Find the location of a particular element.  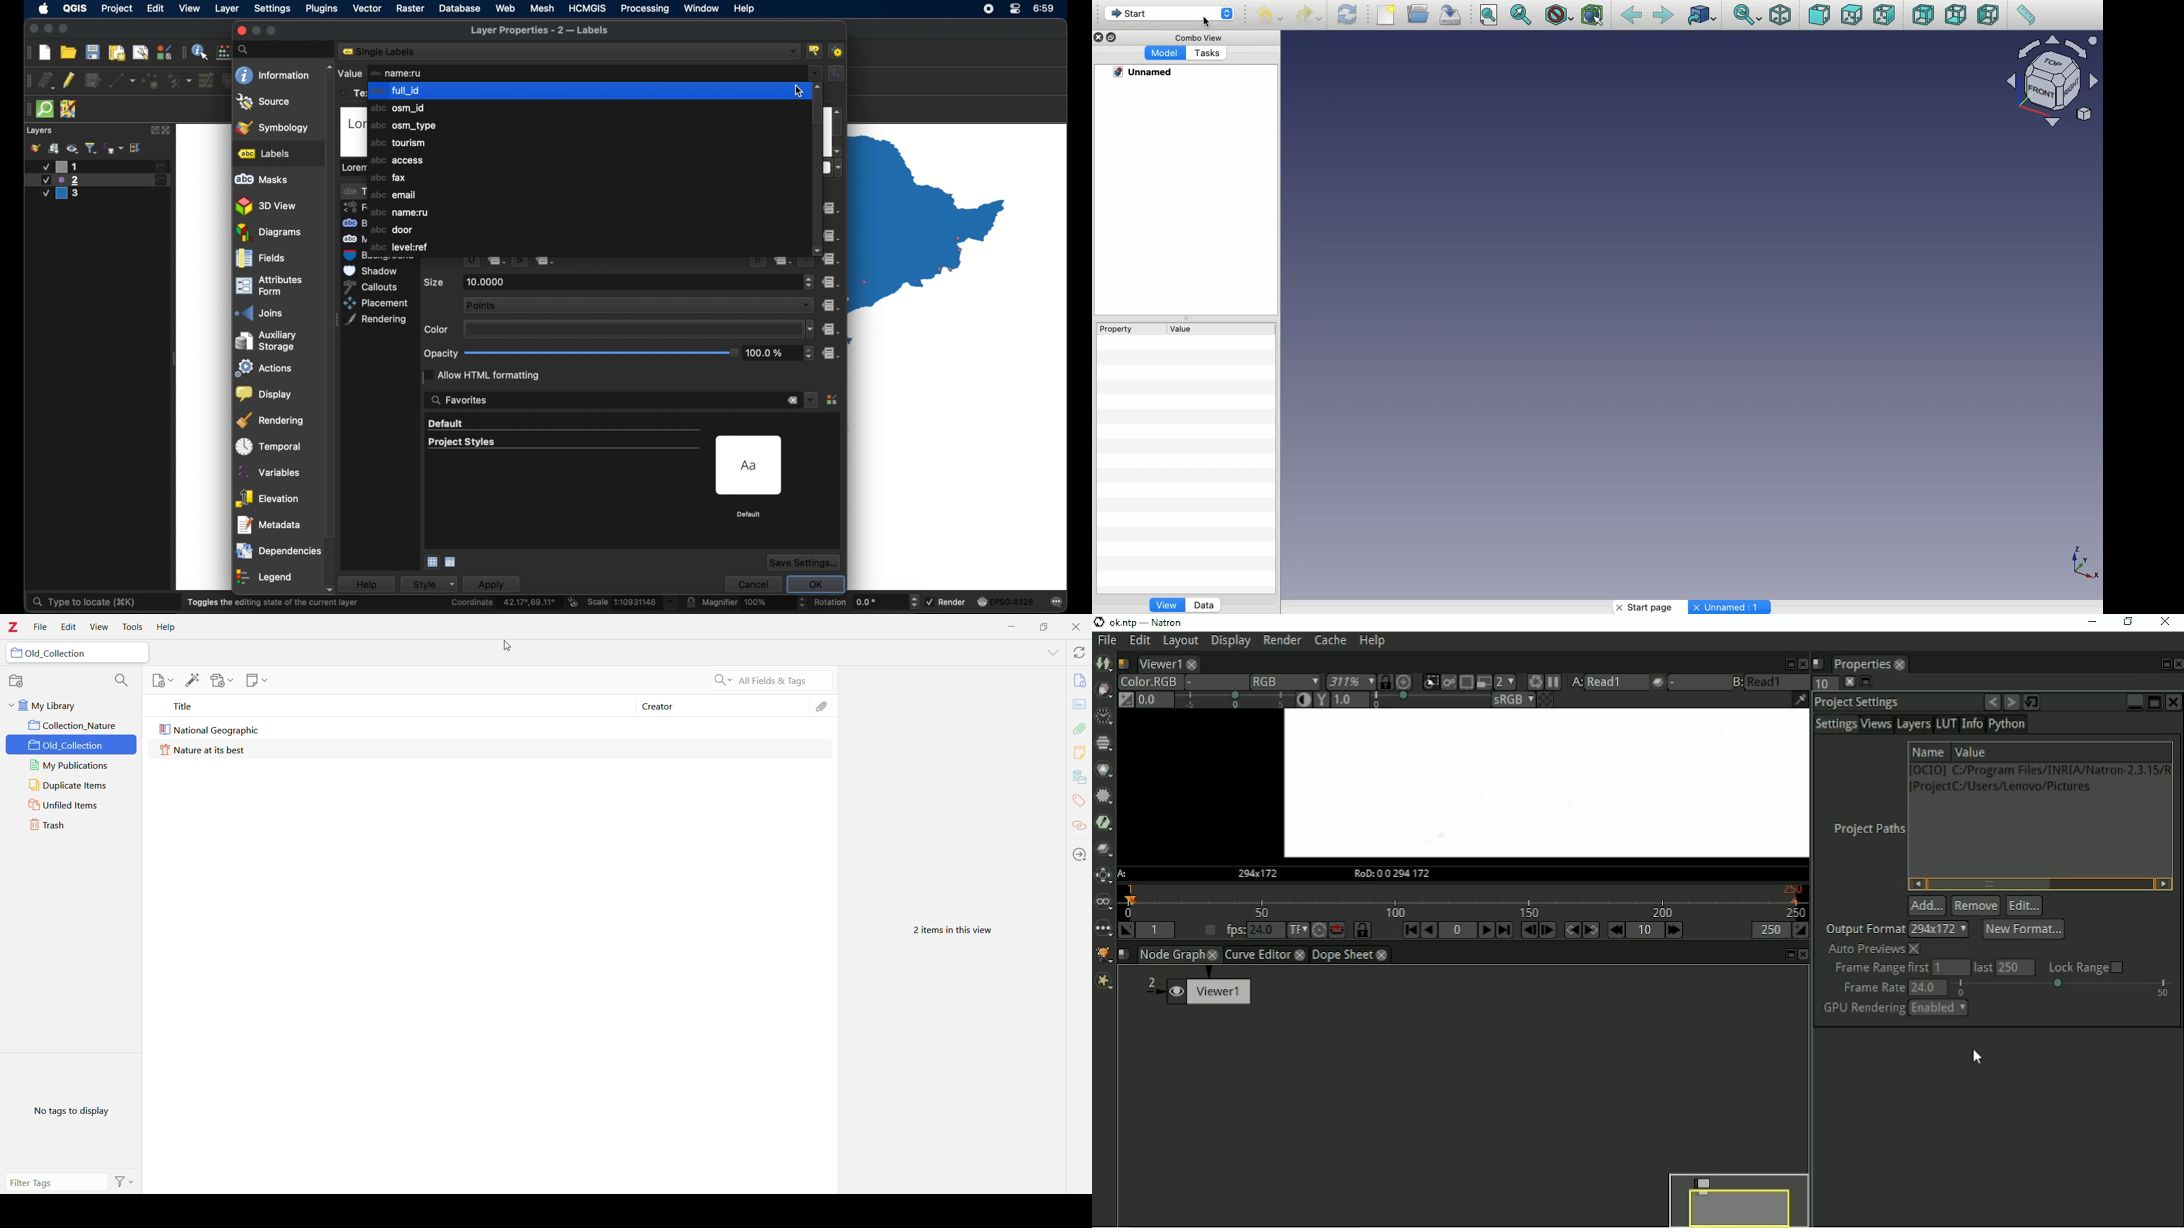

cancel is located at coordinates (752, 583).